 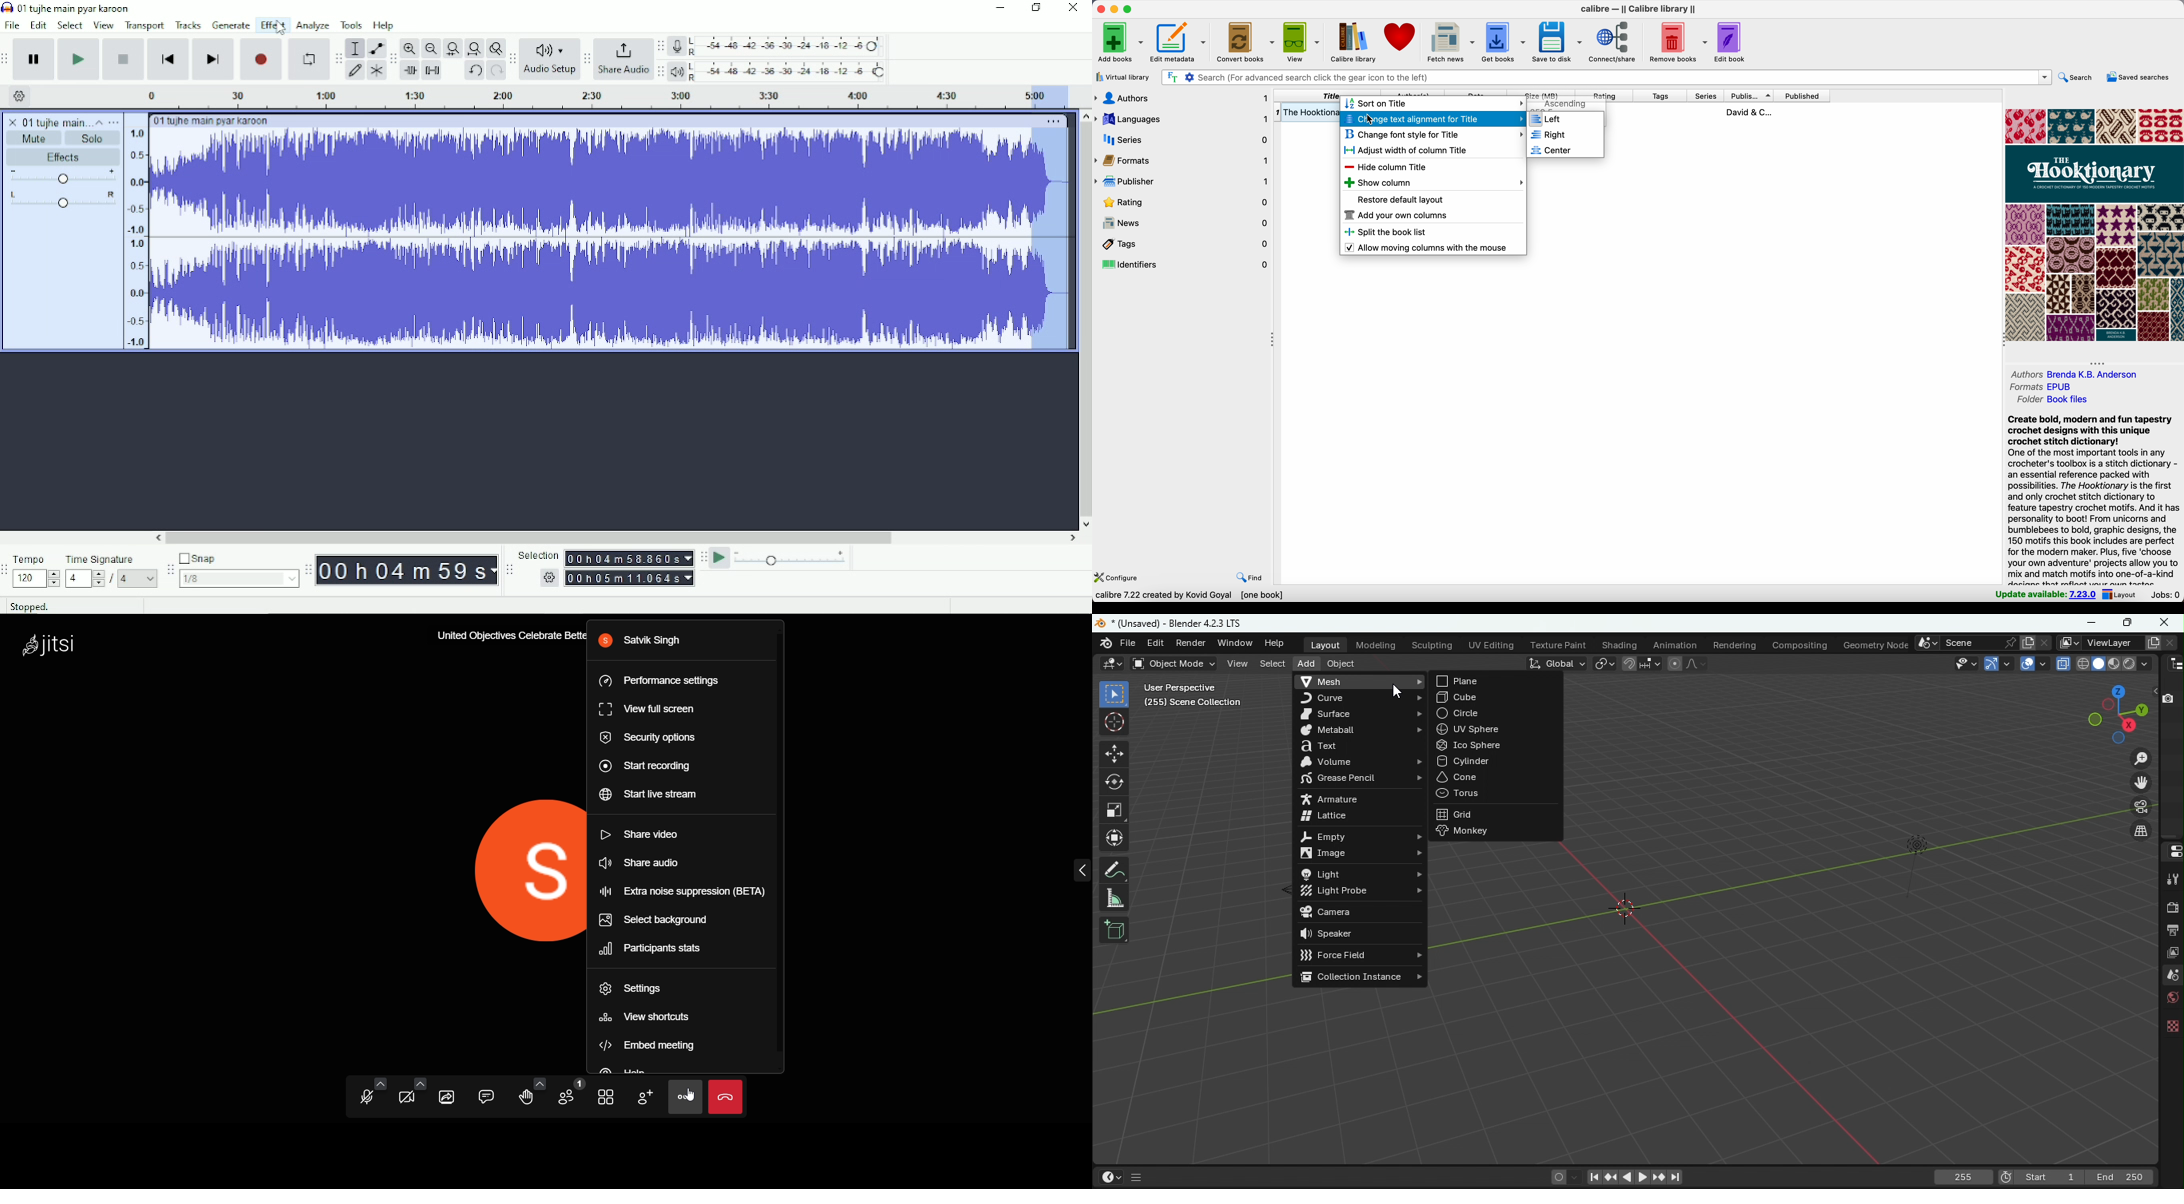 What do you see at coordinates (1182, 204) in the screenshot?
I see `rating` at bounding box center [1182, 204].